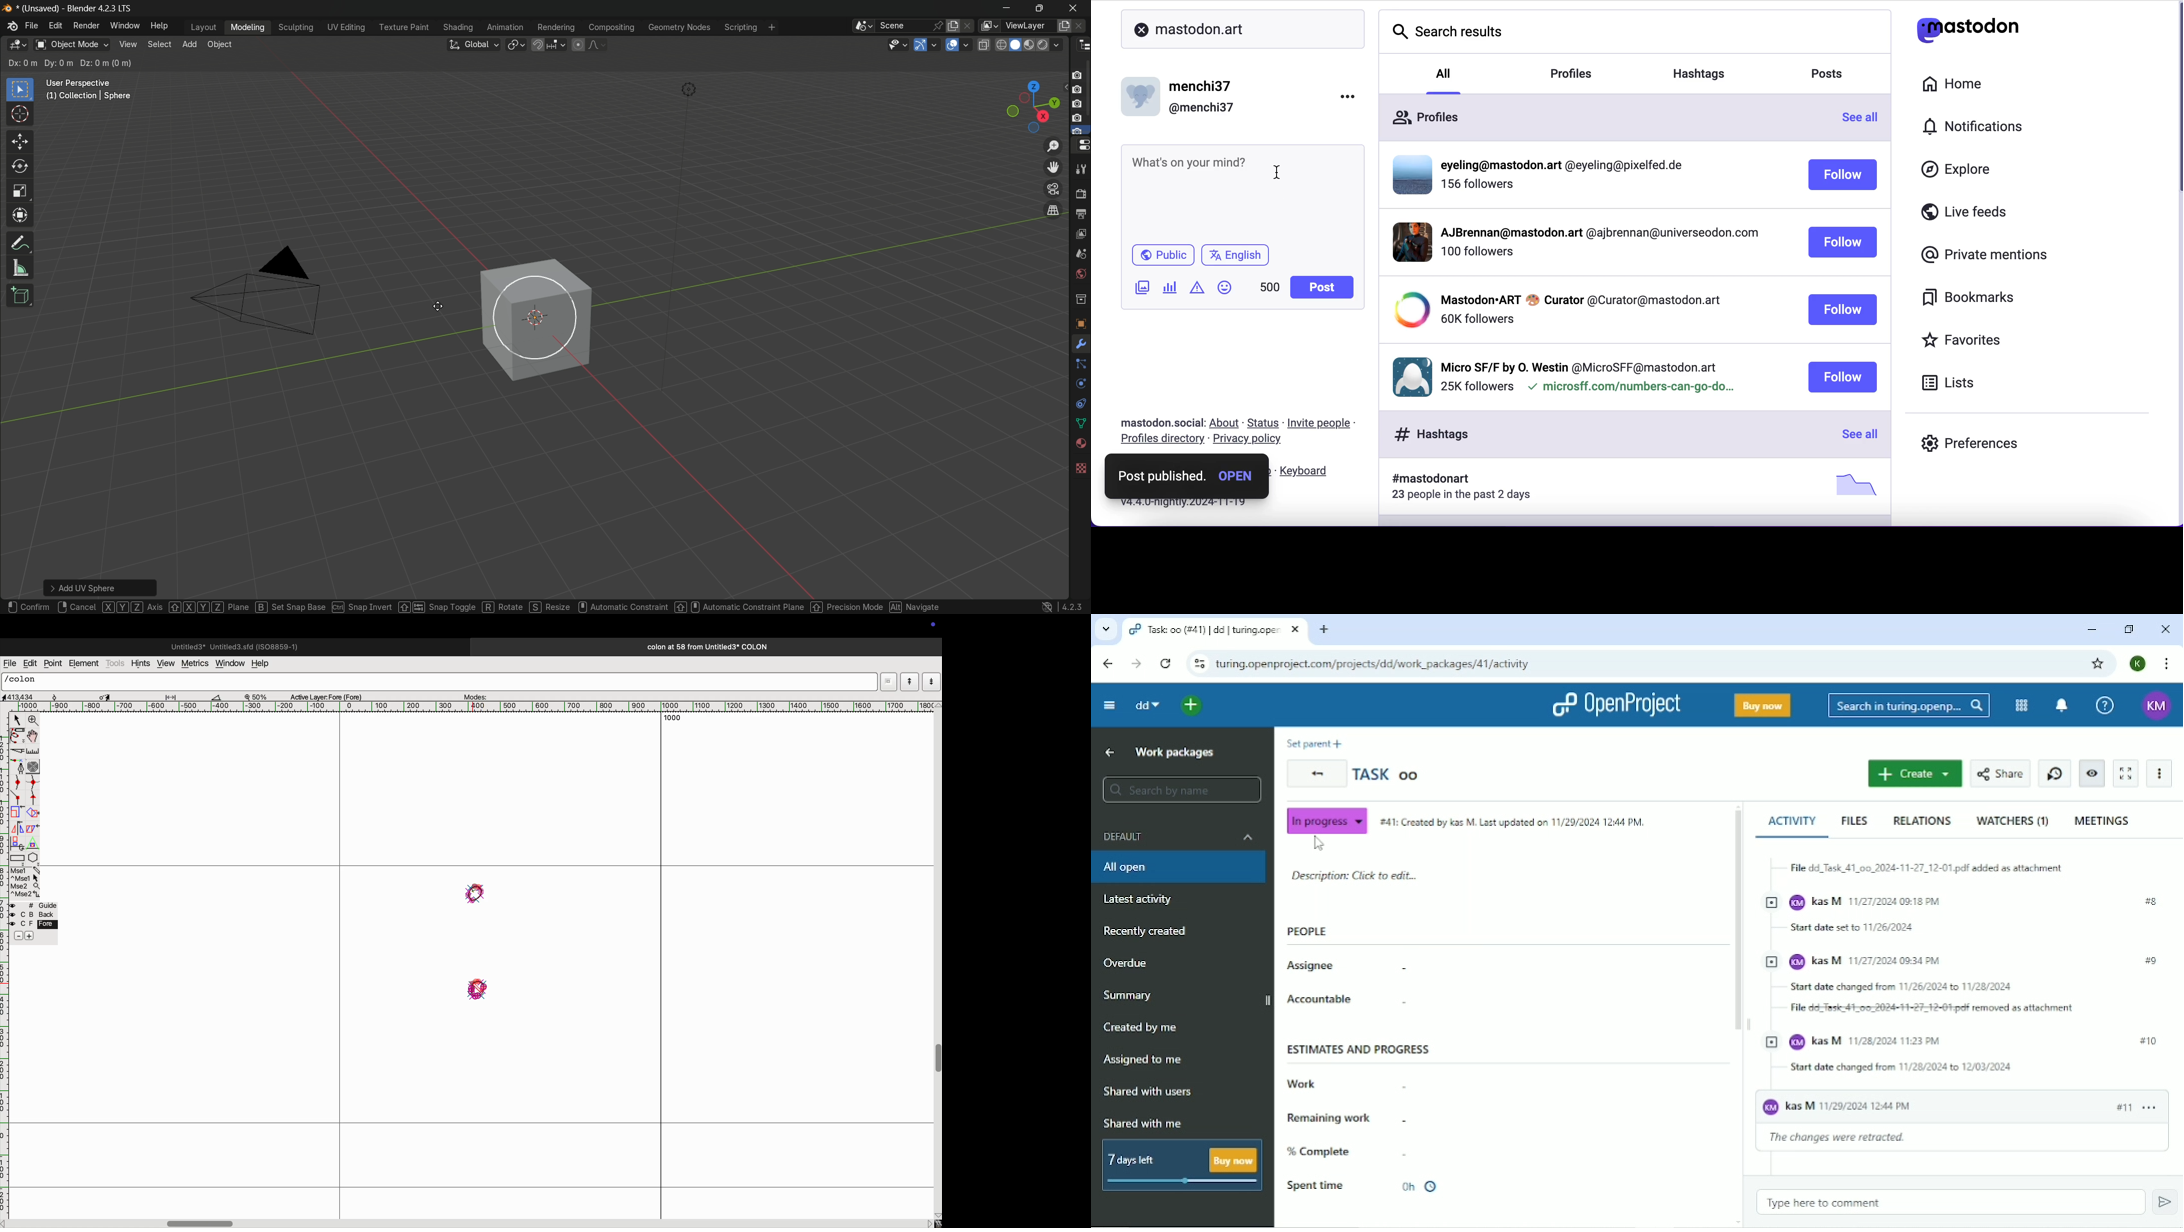 The width and height of the screenshot is (2184, 1232). What do you see at coordinates (1202, 109) in the screenshot?
I see `@menchi37` at bounding box center [1202, 109].